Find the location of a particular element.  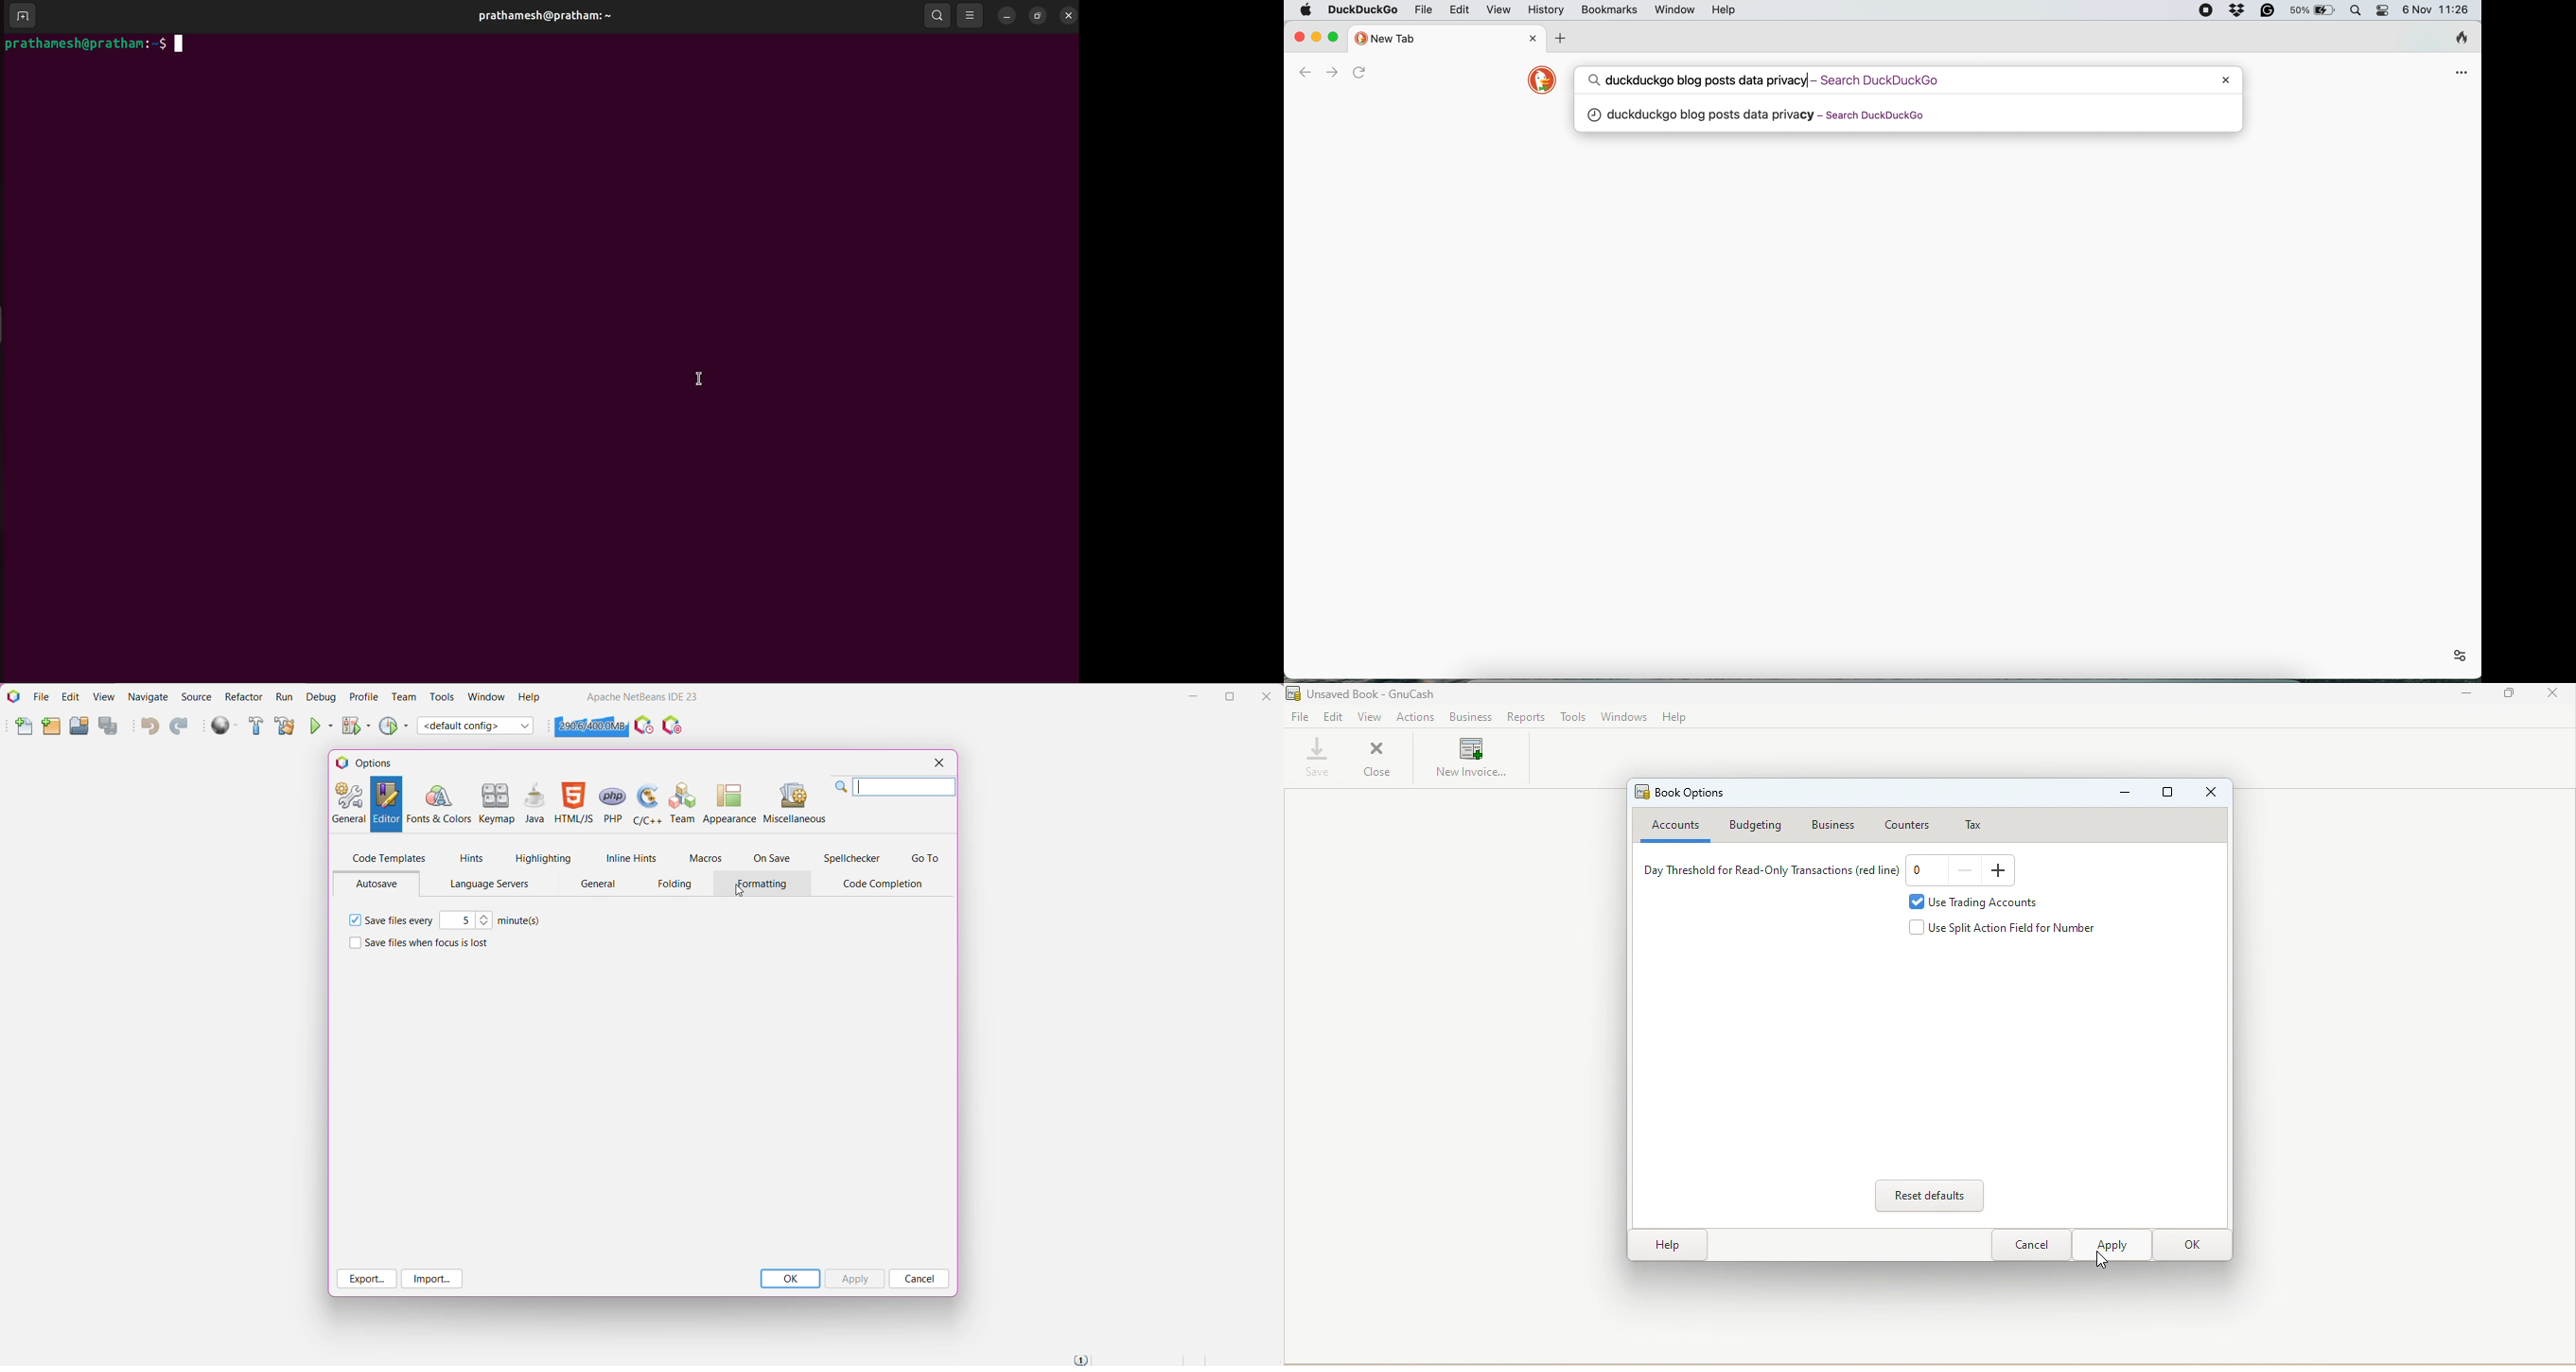

Reset defaults is located at coordinates (1933, 1196).